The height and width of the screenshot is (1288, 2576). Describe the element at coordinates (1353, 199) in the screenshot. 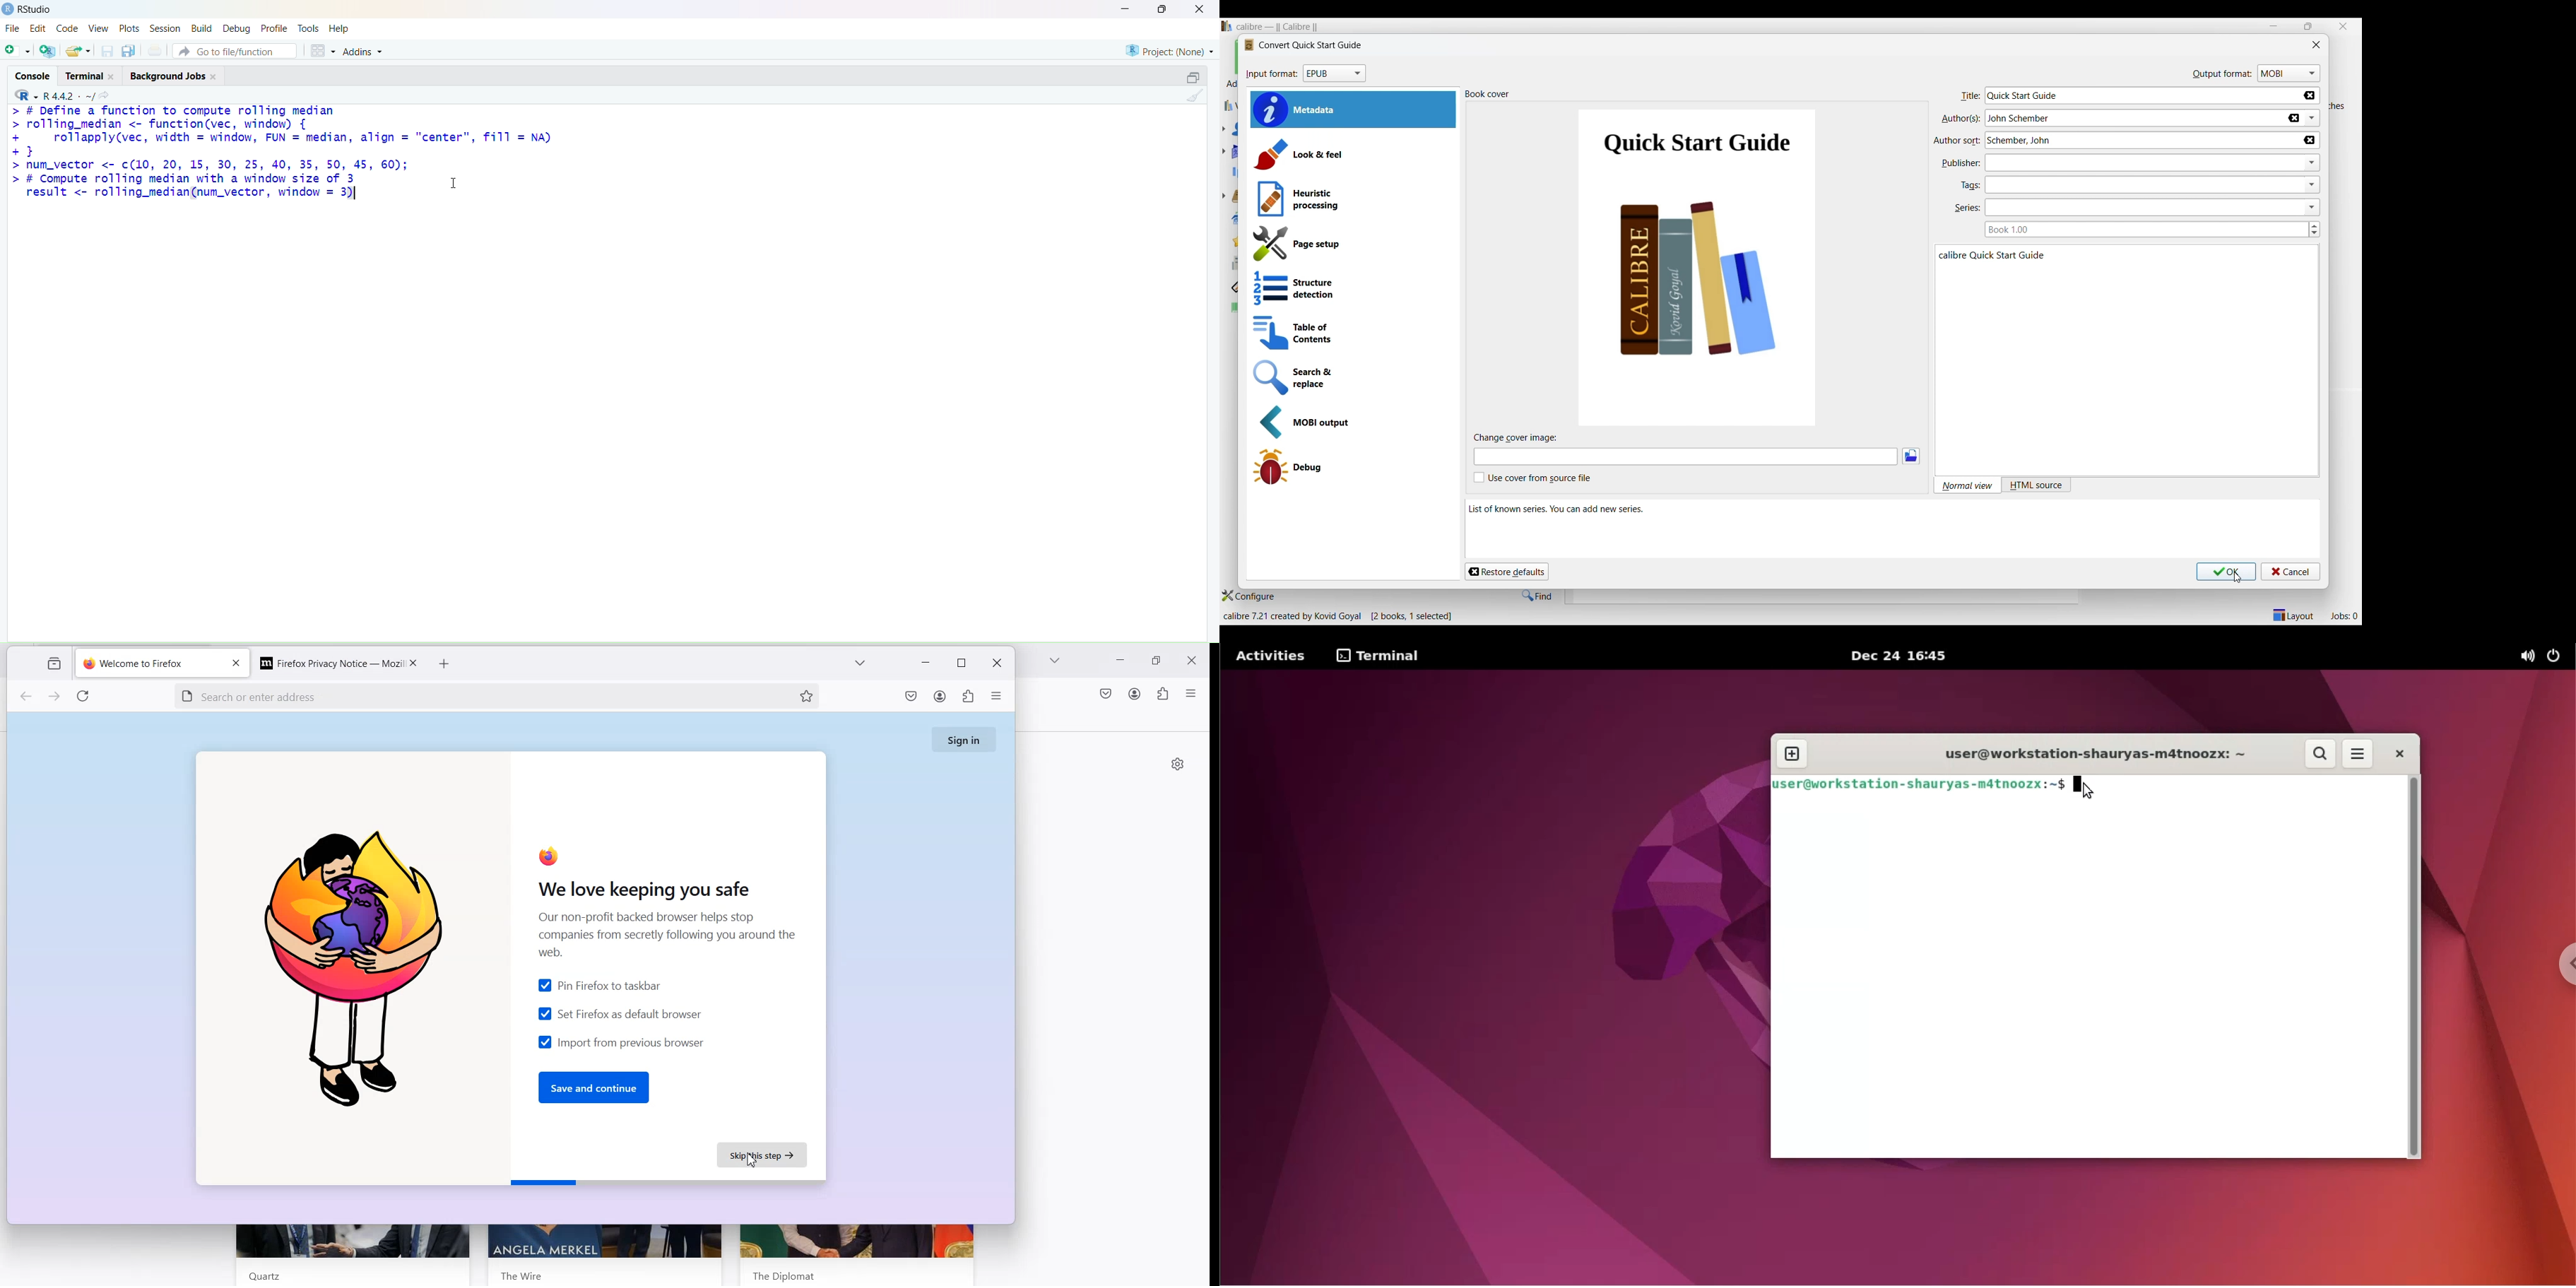

I see `Heuristic processing` at that location.